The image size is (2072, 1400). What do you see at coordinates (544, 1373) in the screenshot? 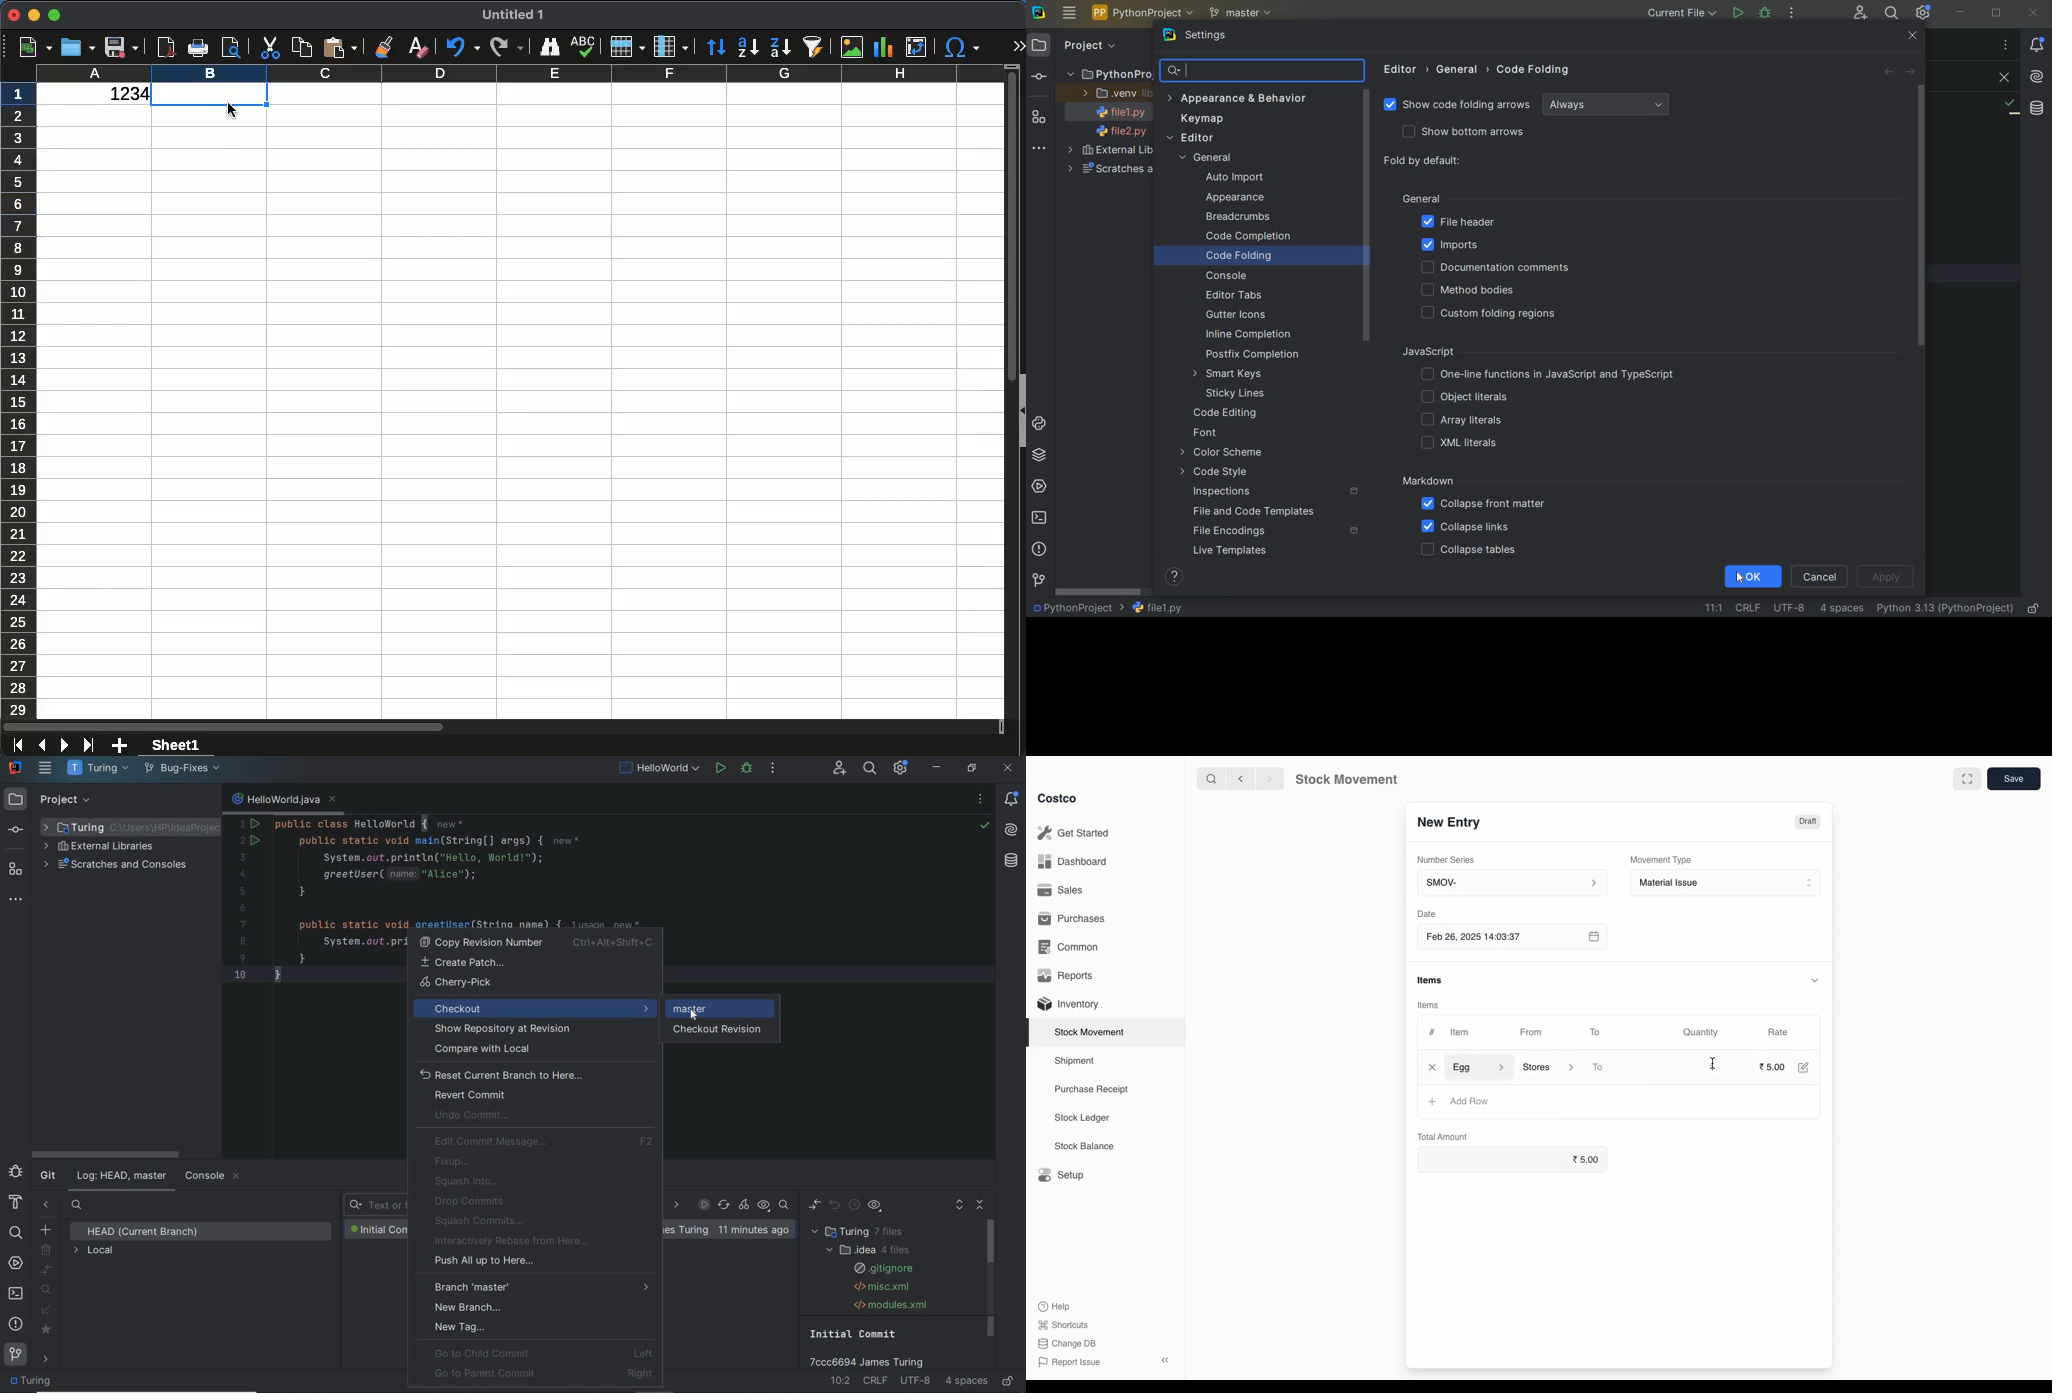
I see `go to parent commit` at bounding box center [544, 1373].